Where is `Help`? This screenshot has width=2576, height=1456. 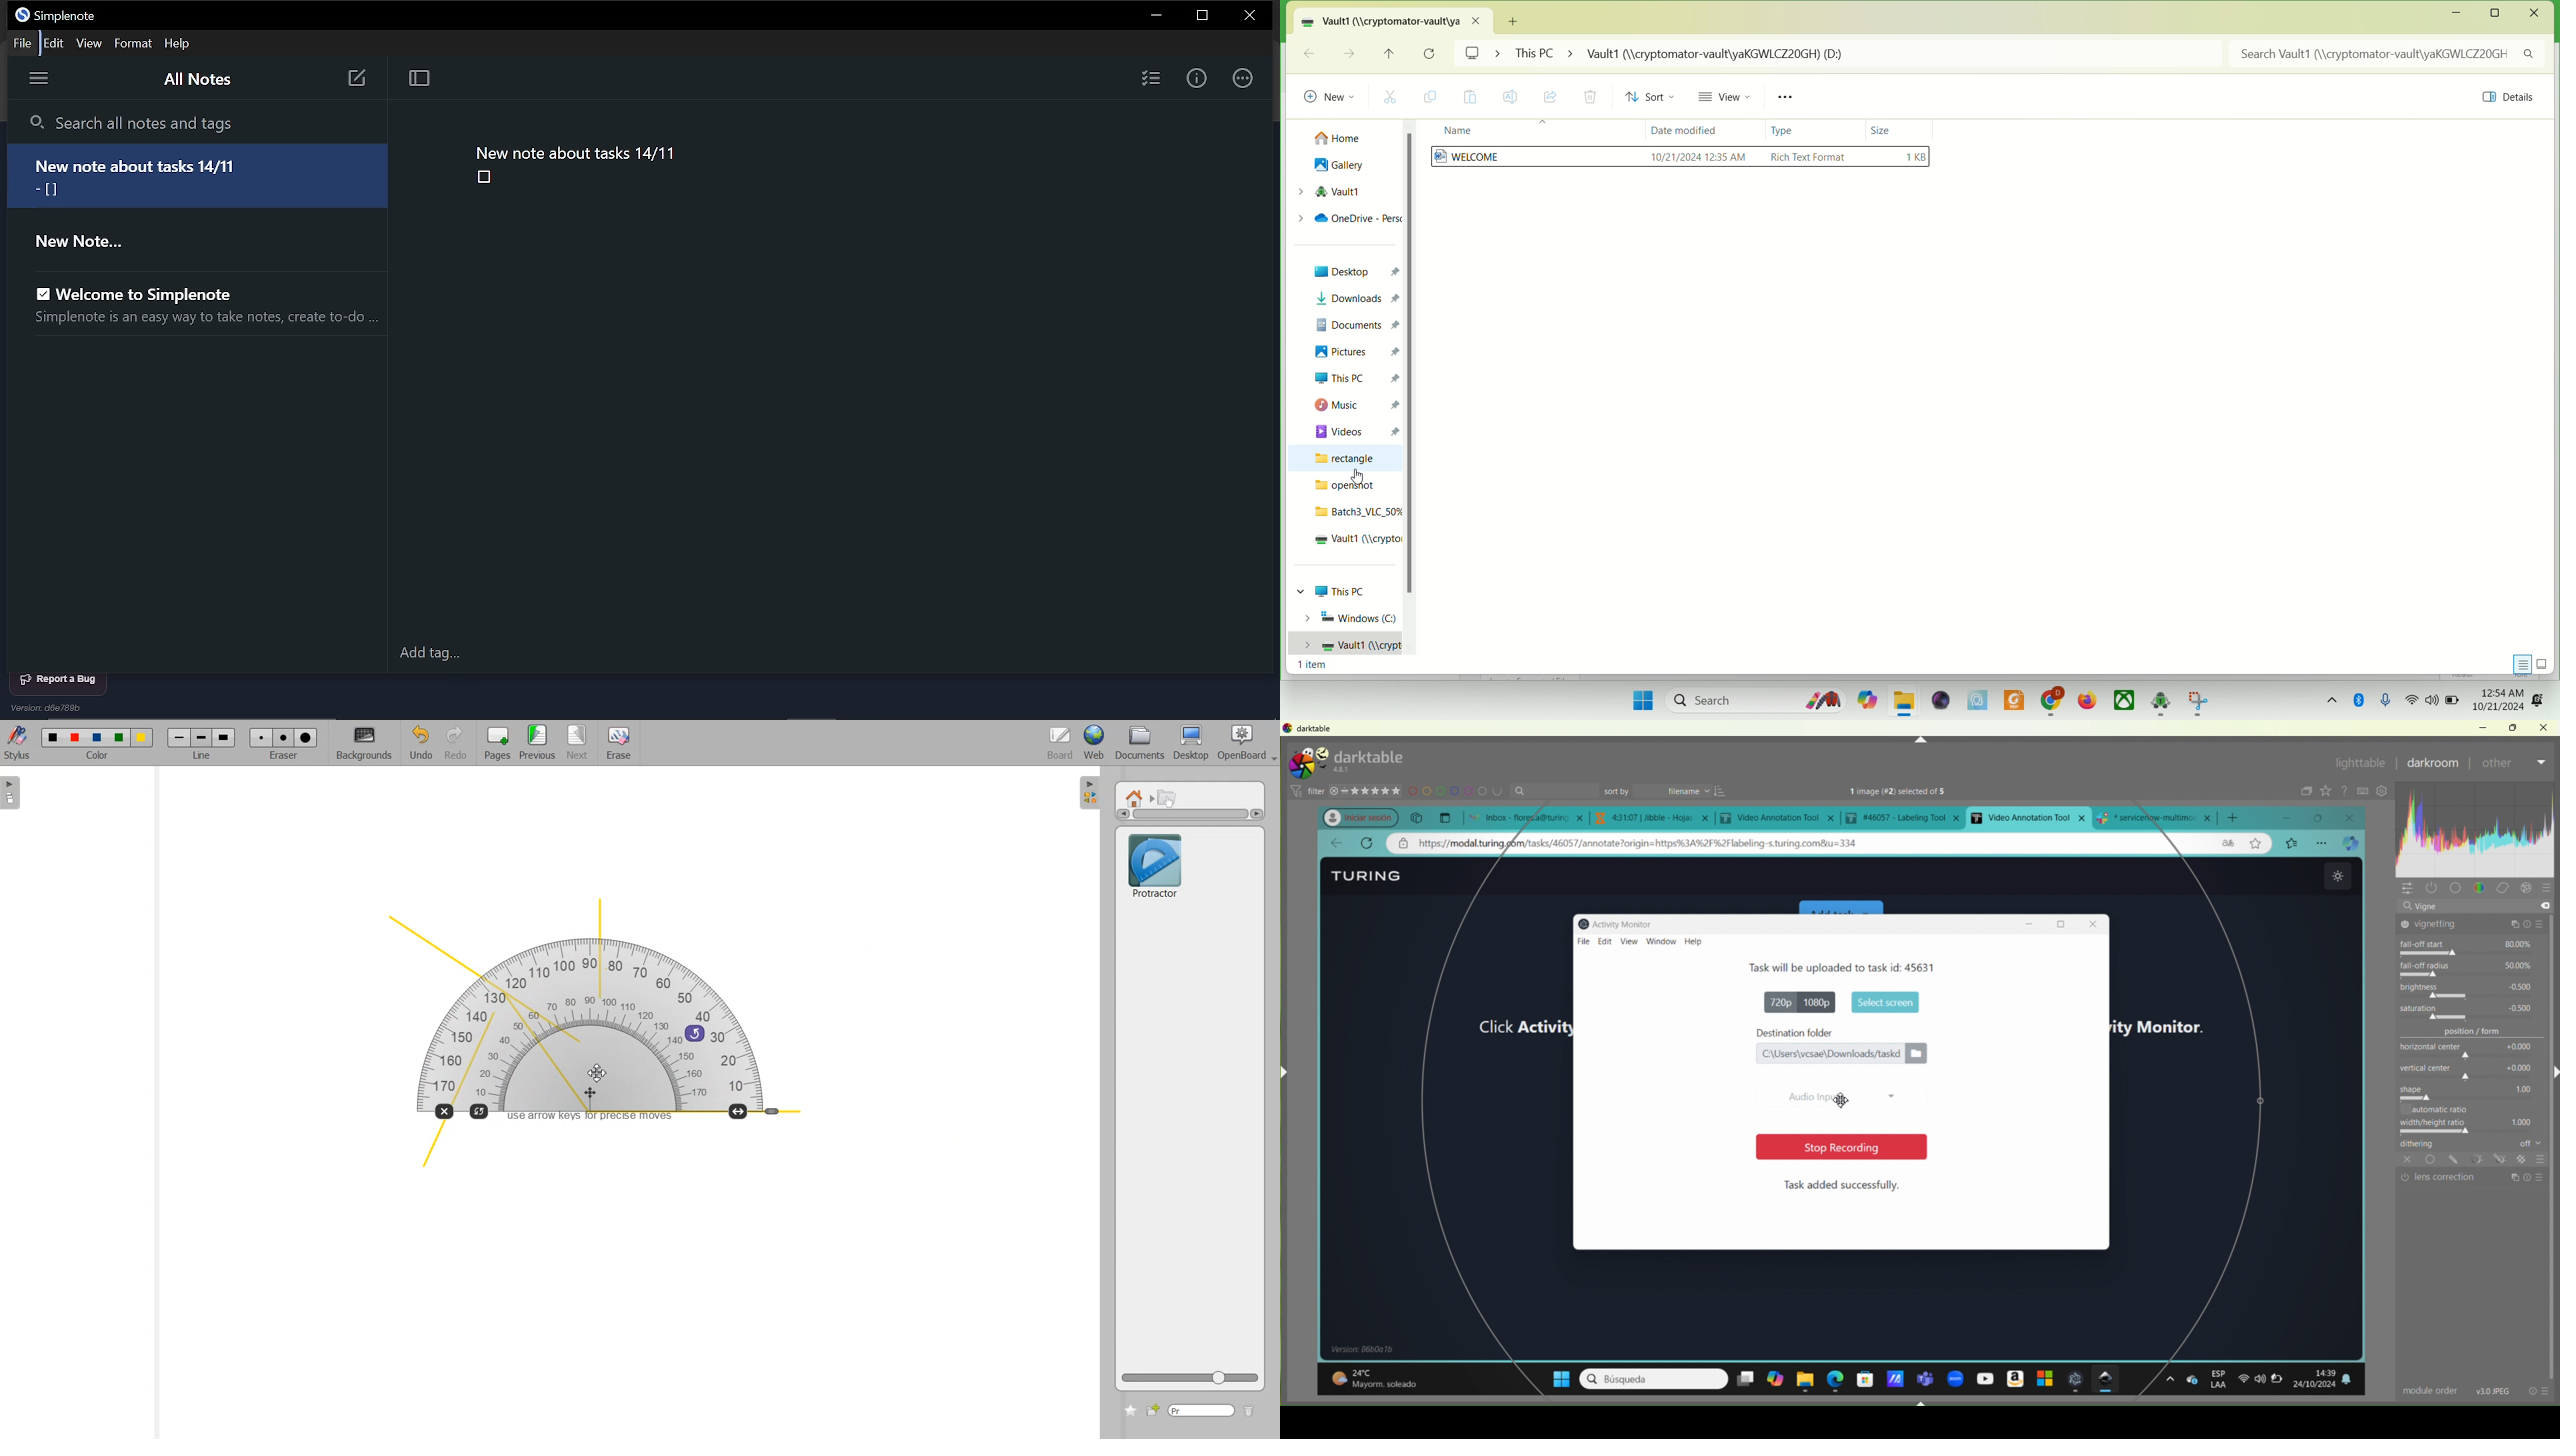
Help is located at coordinates (178, 44).